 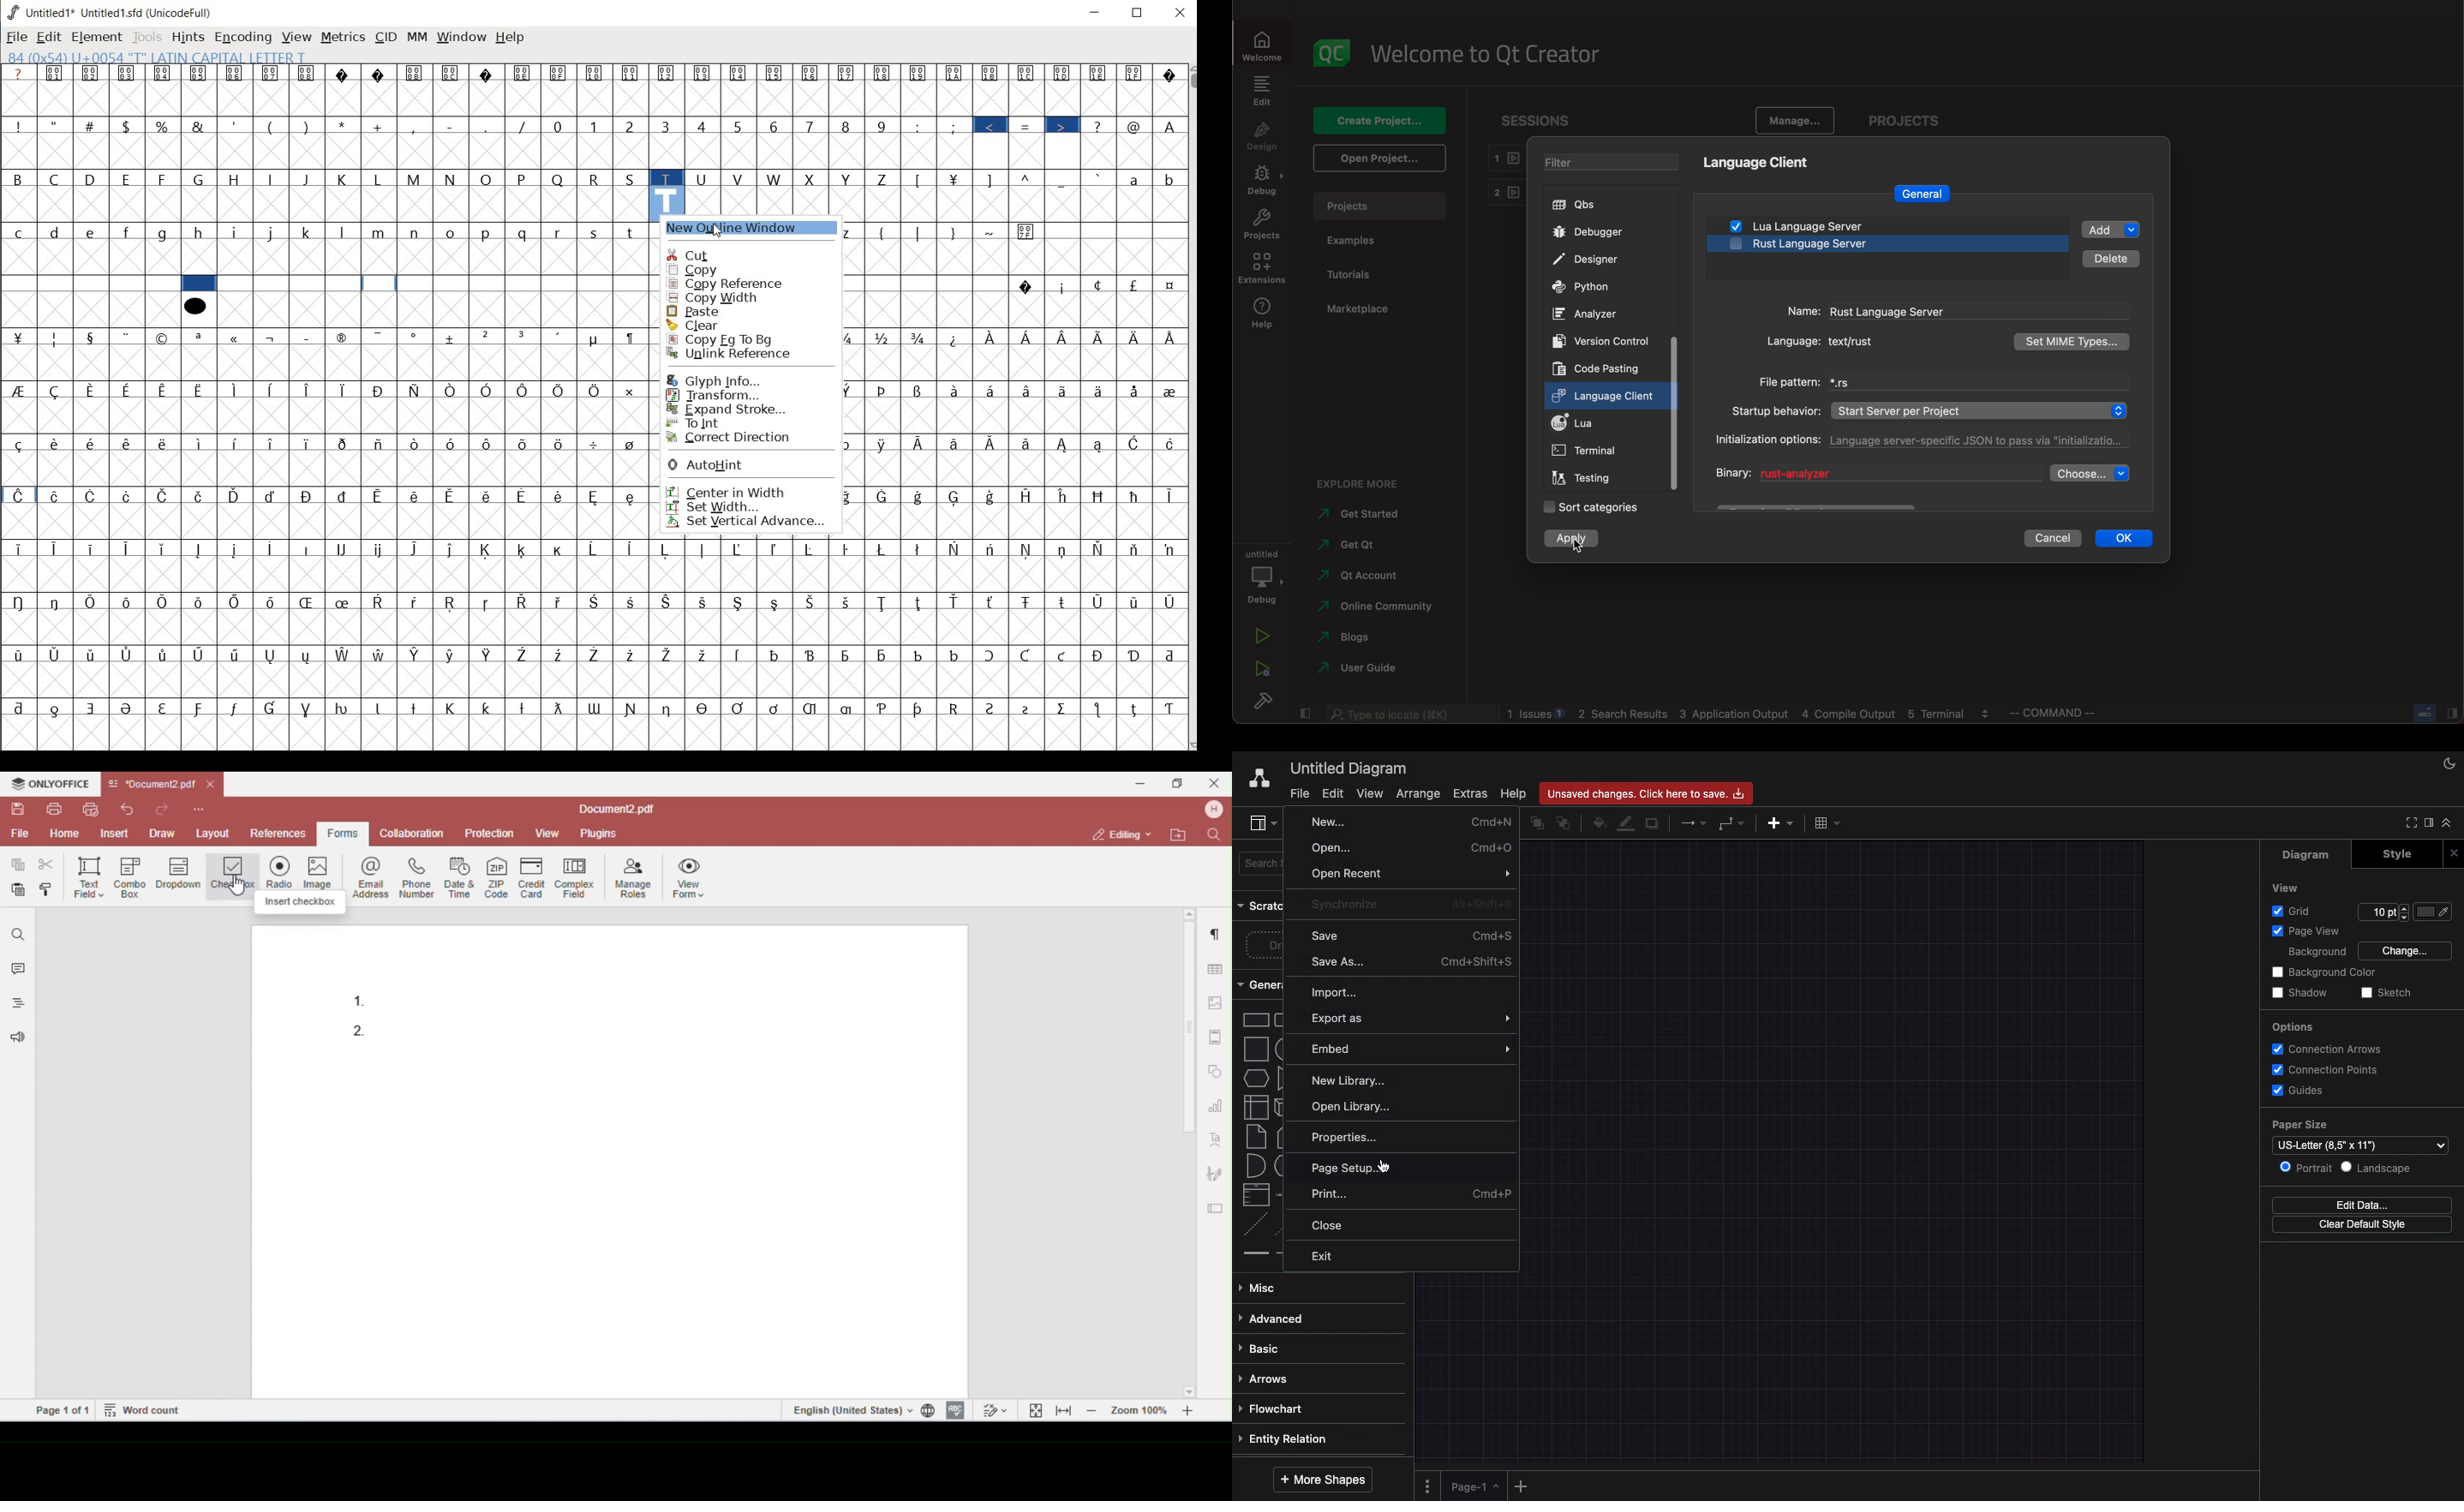 What do you see at coordinates (1136, 73) in the screenshot?
I see `Symbol` at bounding box center [1136, 73].